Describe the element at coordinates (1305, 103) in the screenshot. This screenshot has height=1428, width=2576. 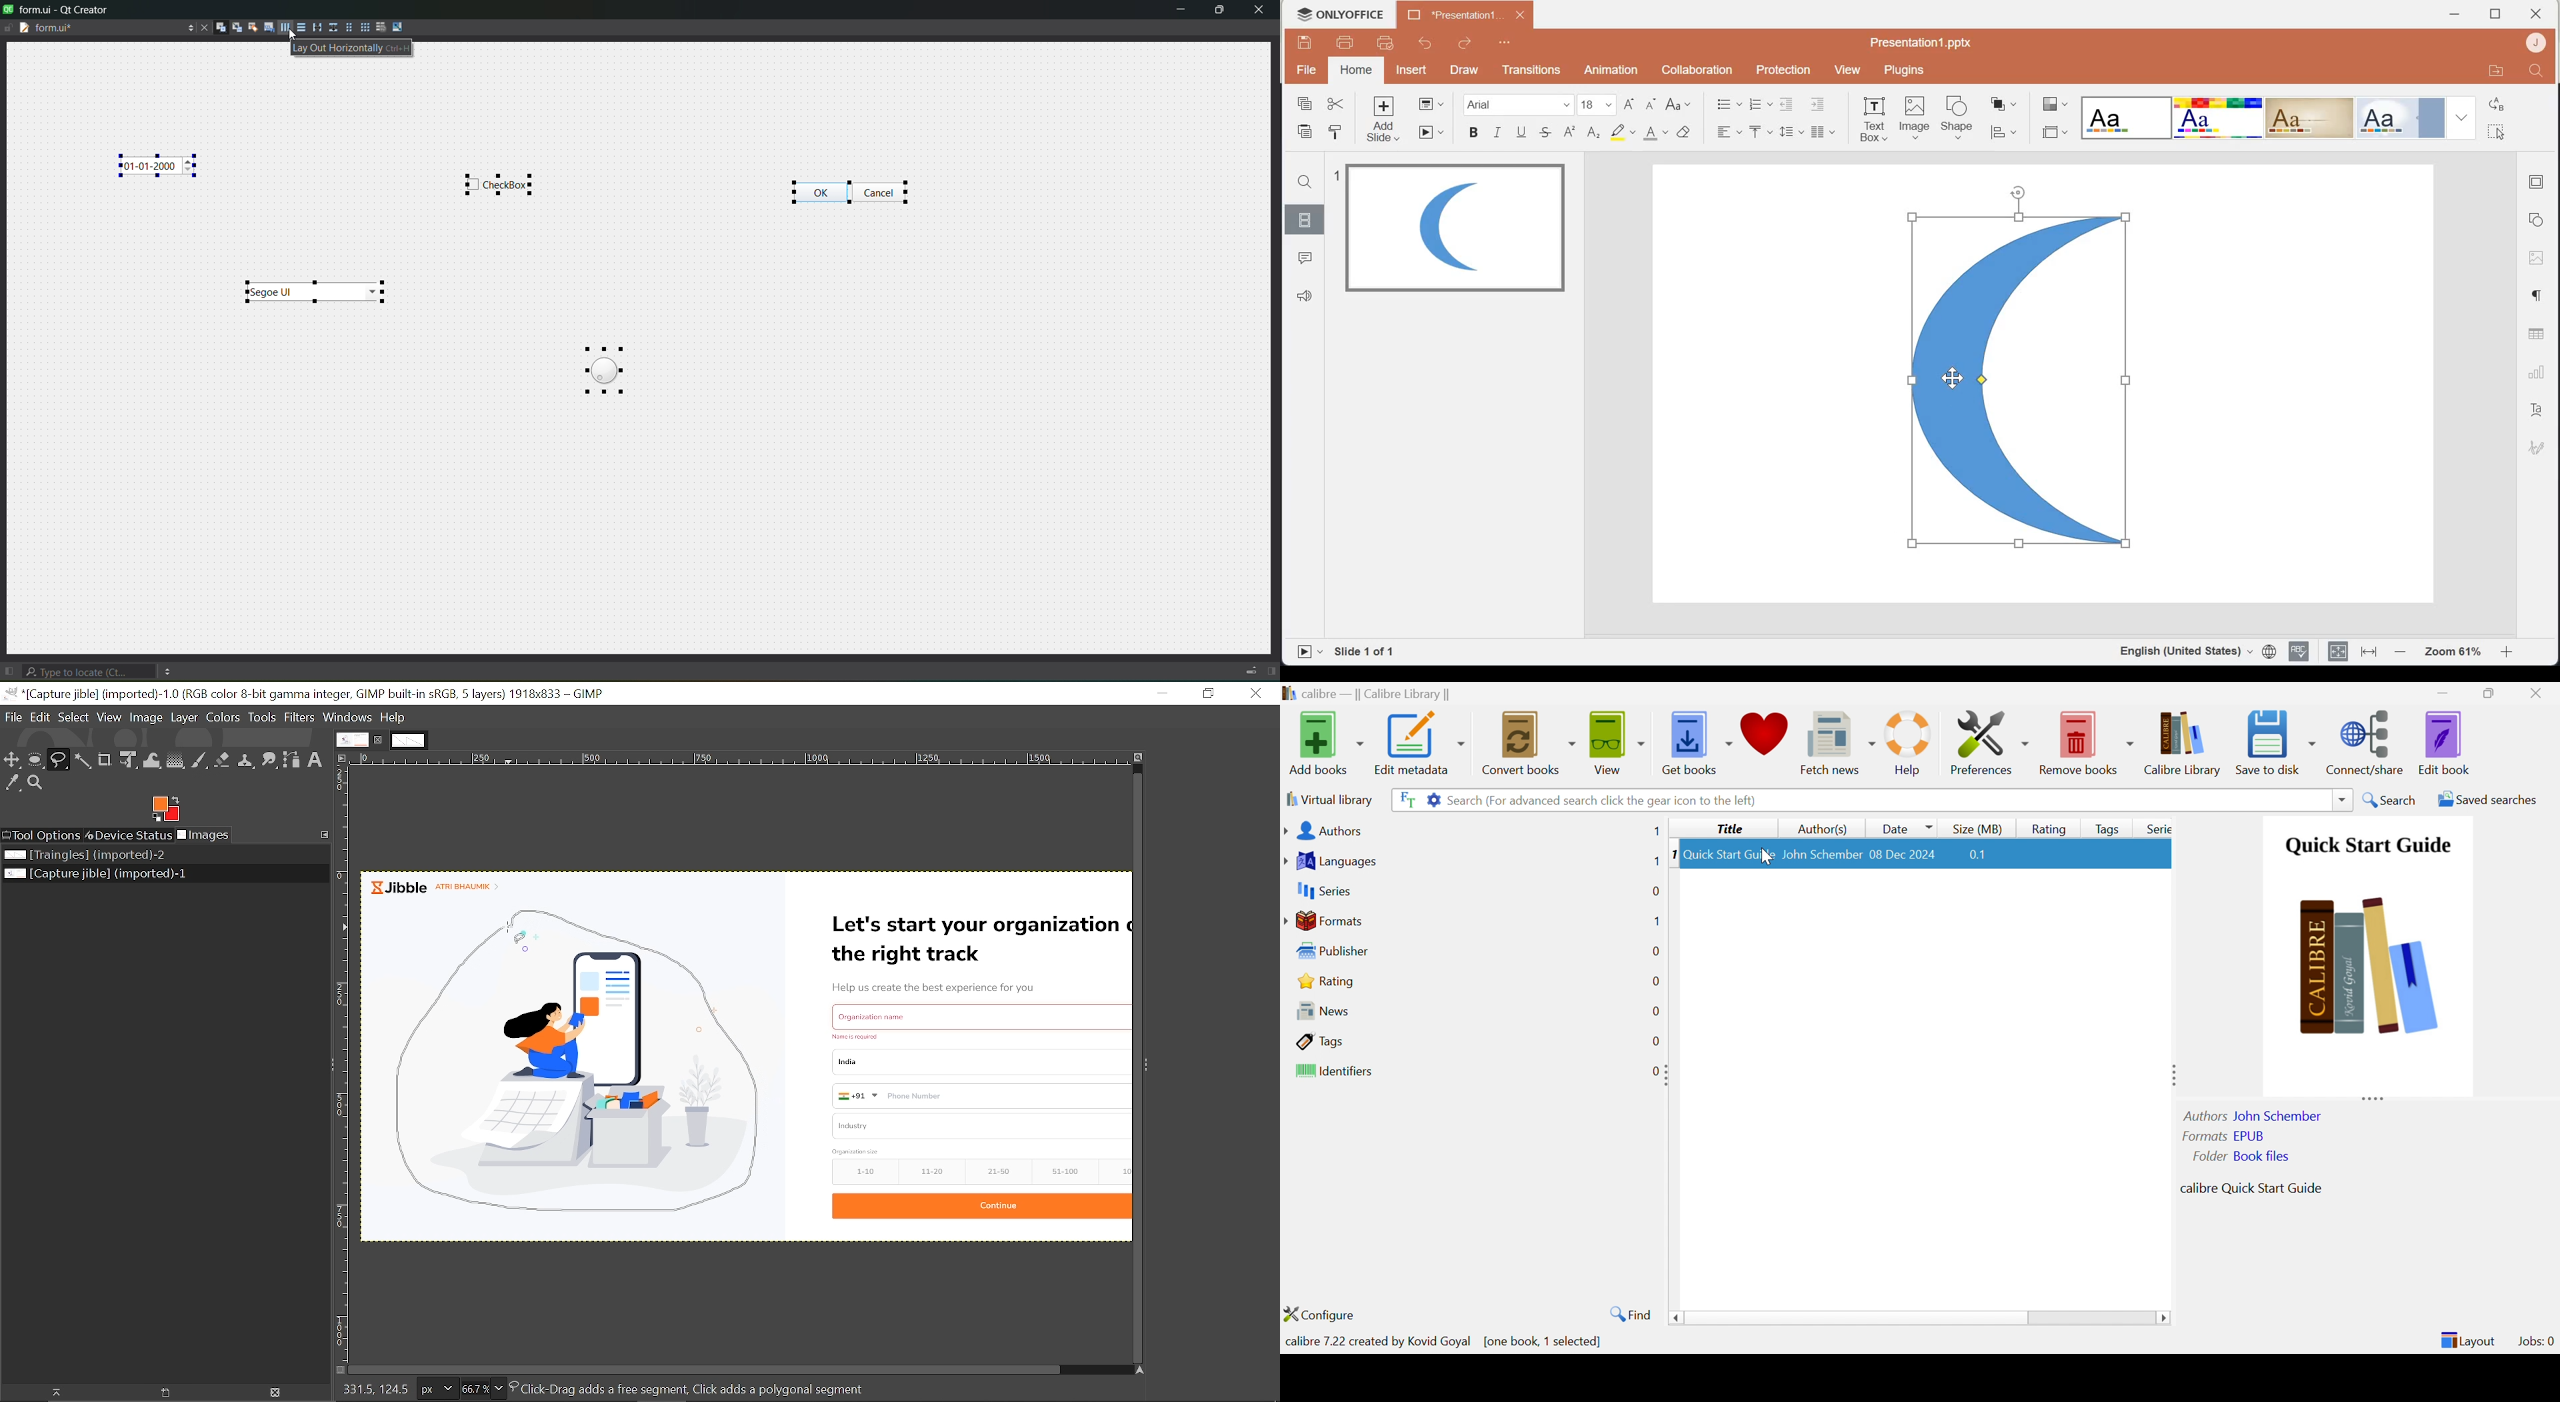
I see `Copy` at that location.